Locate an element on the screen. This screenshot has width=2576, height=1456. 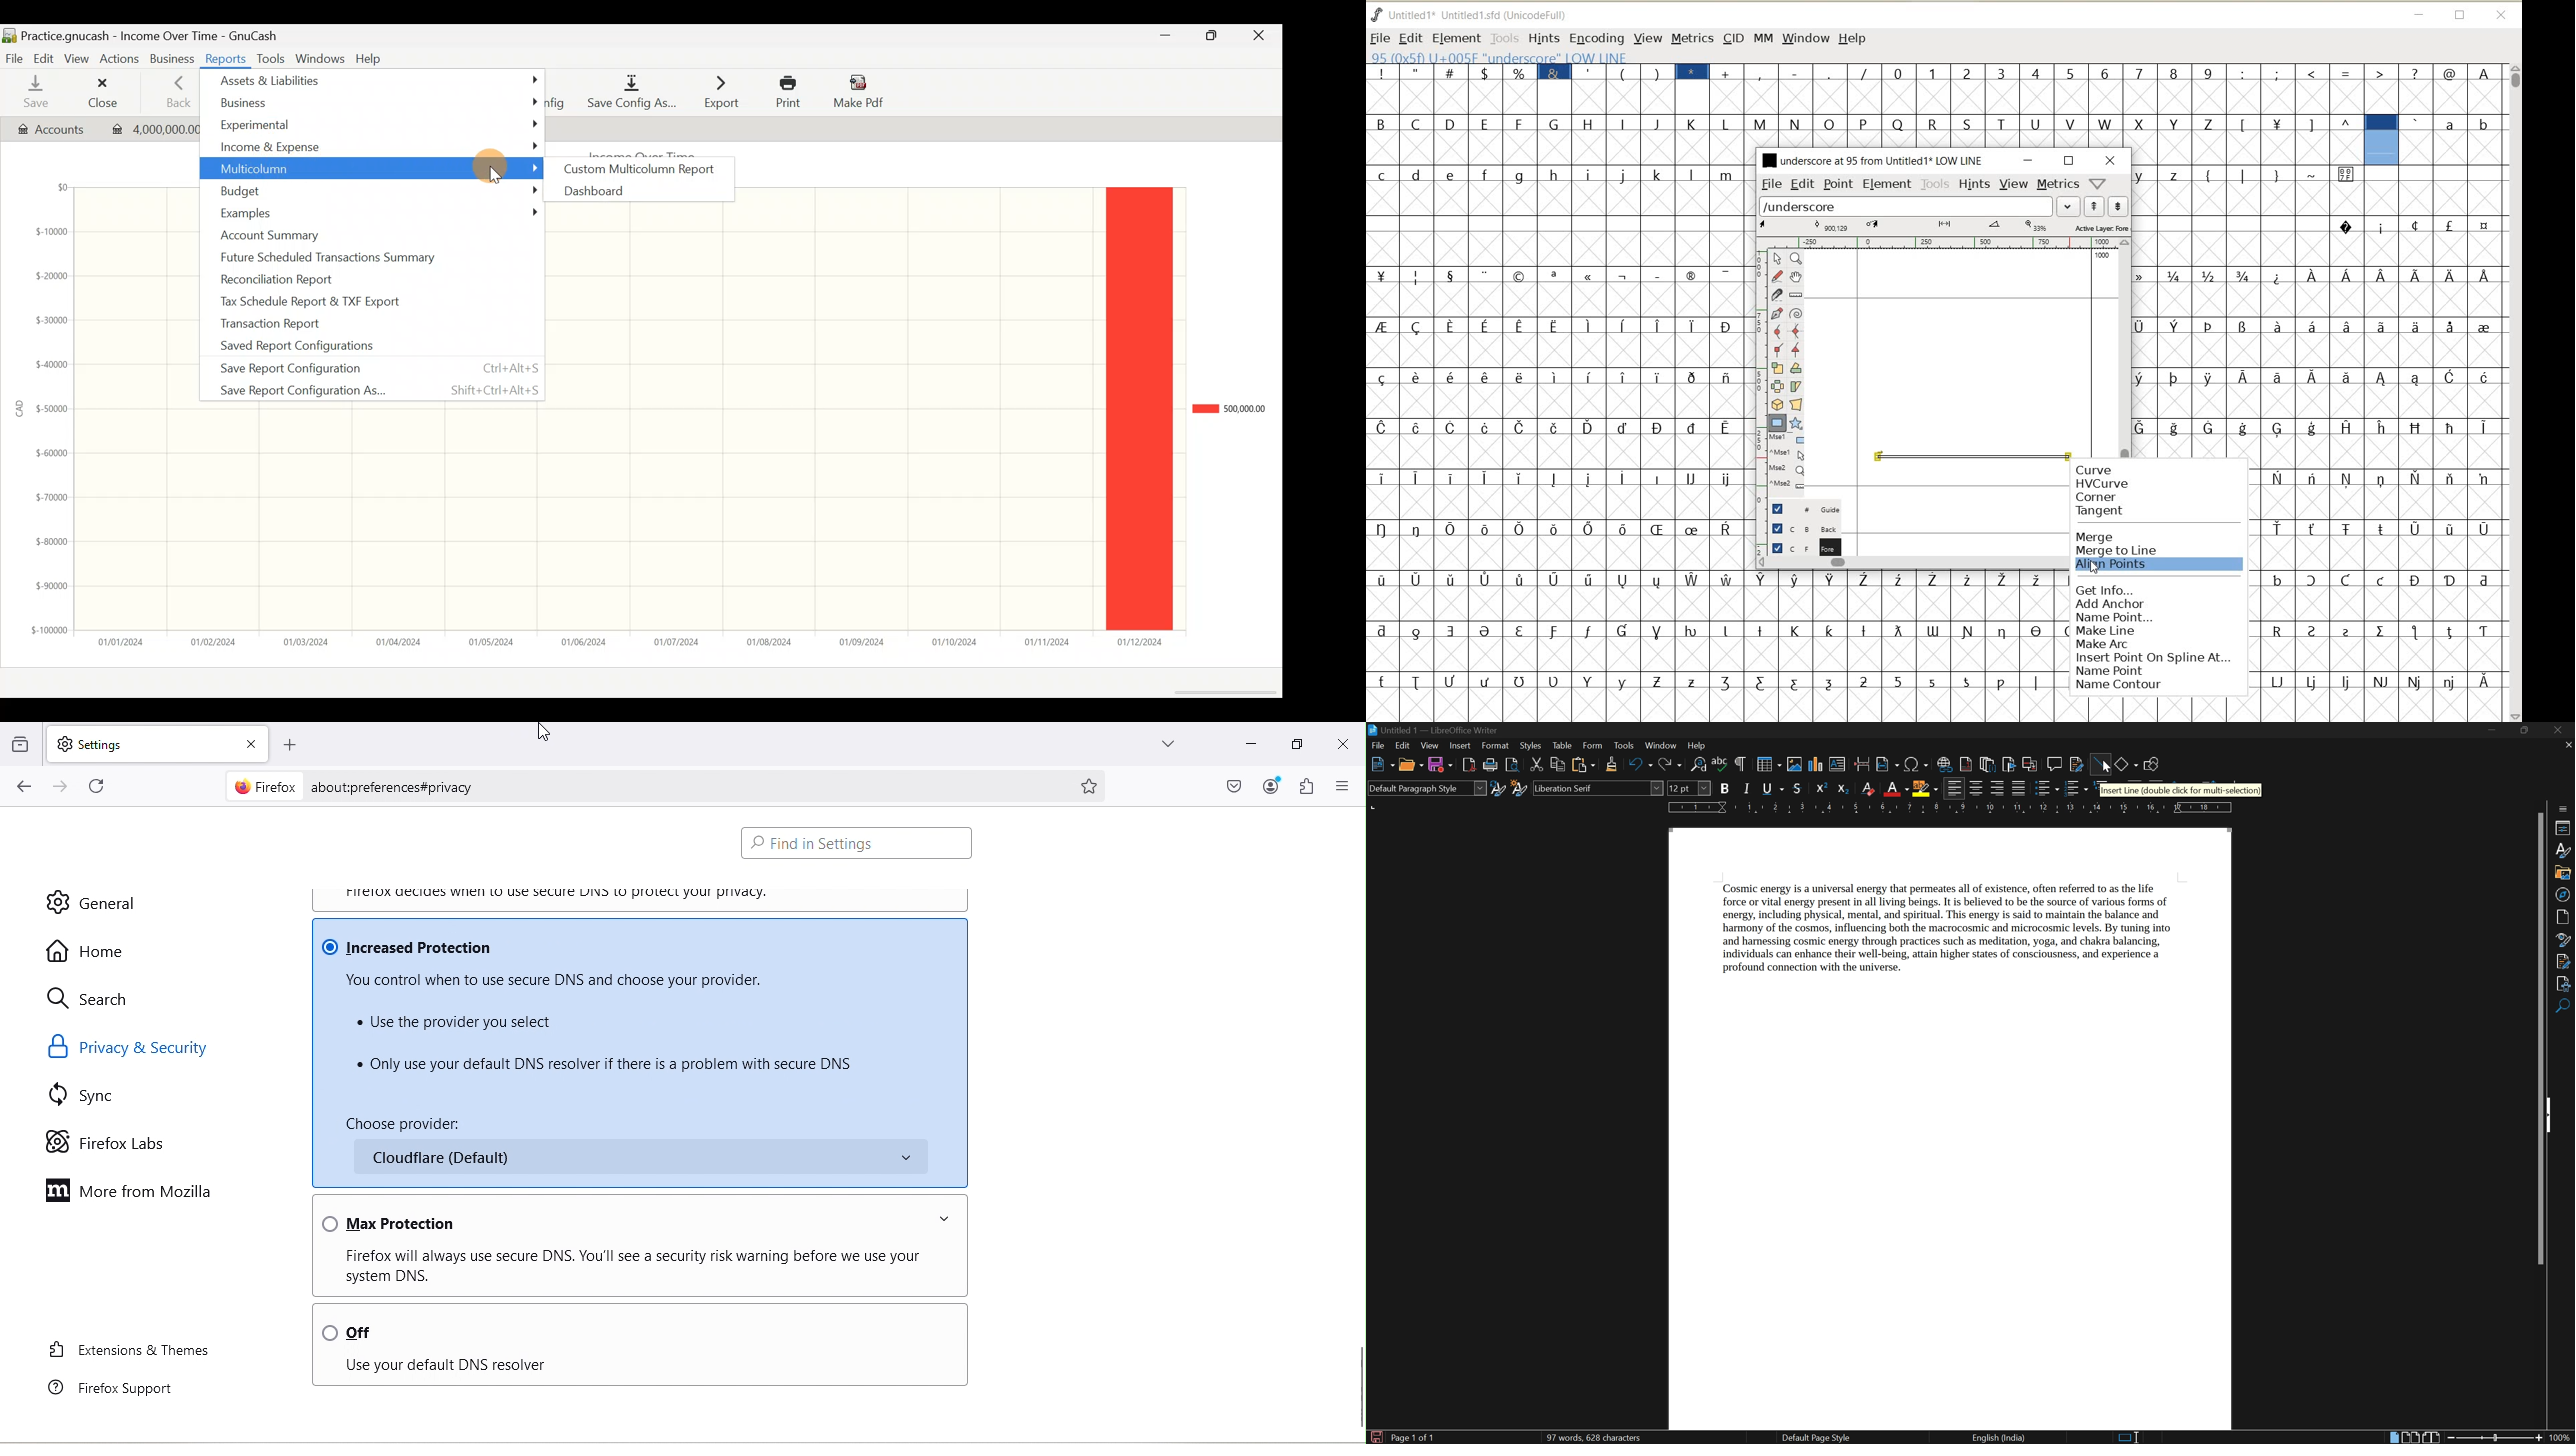
Save config as is located at coordinates (628, 93).